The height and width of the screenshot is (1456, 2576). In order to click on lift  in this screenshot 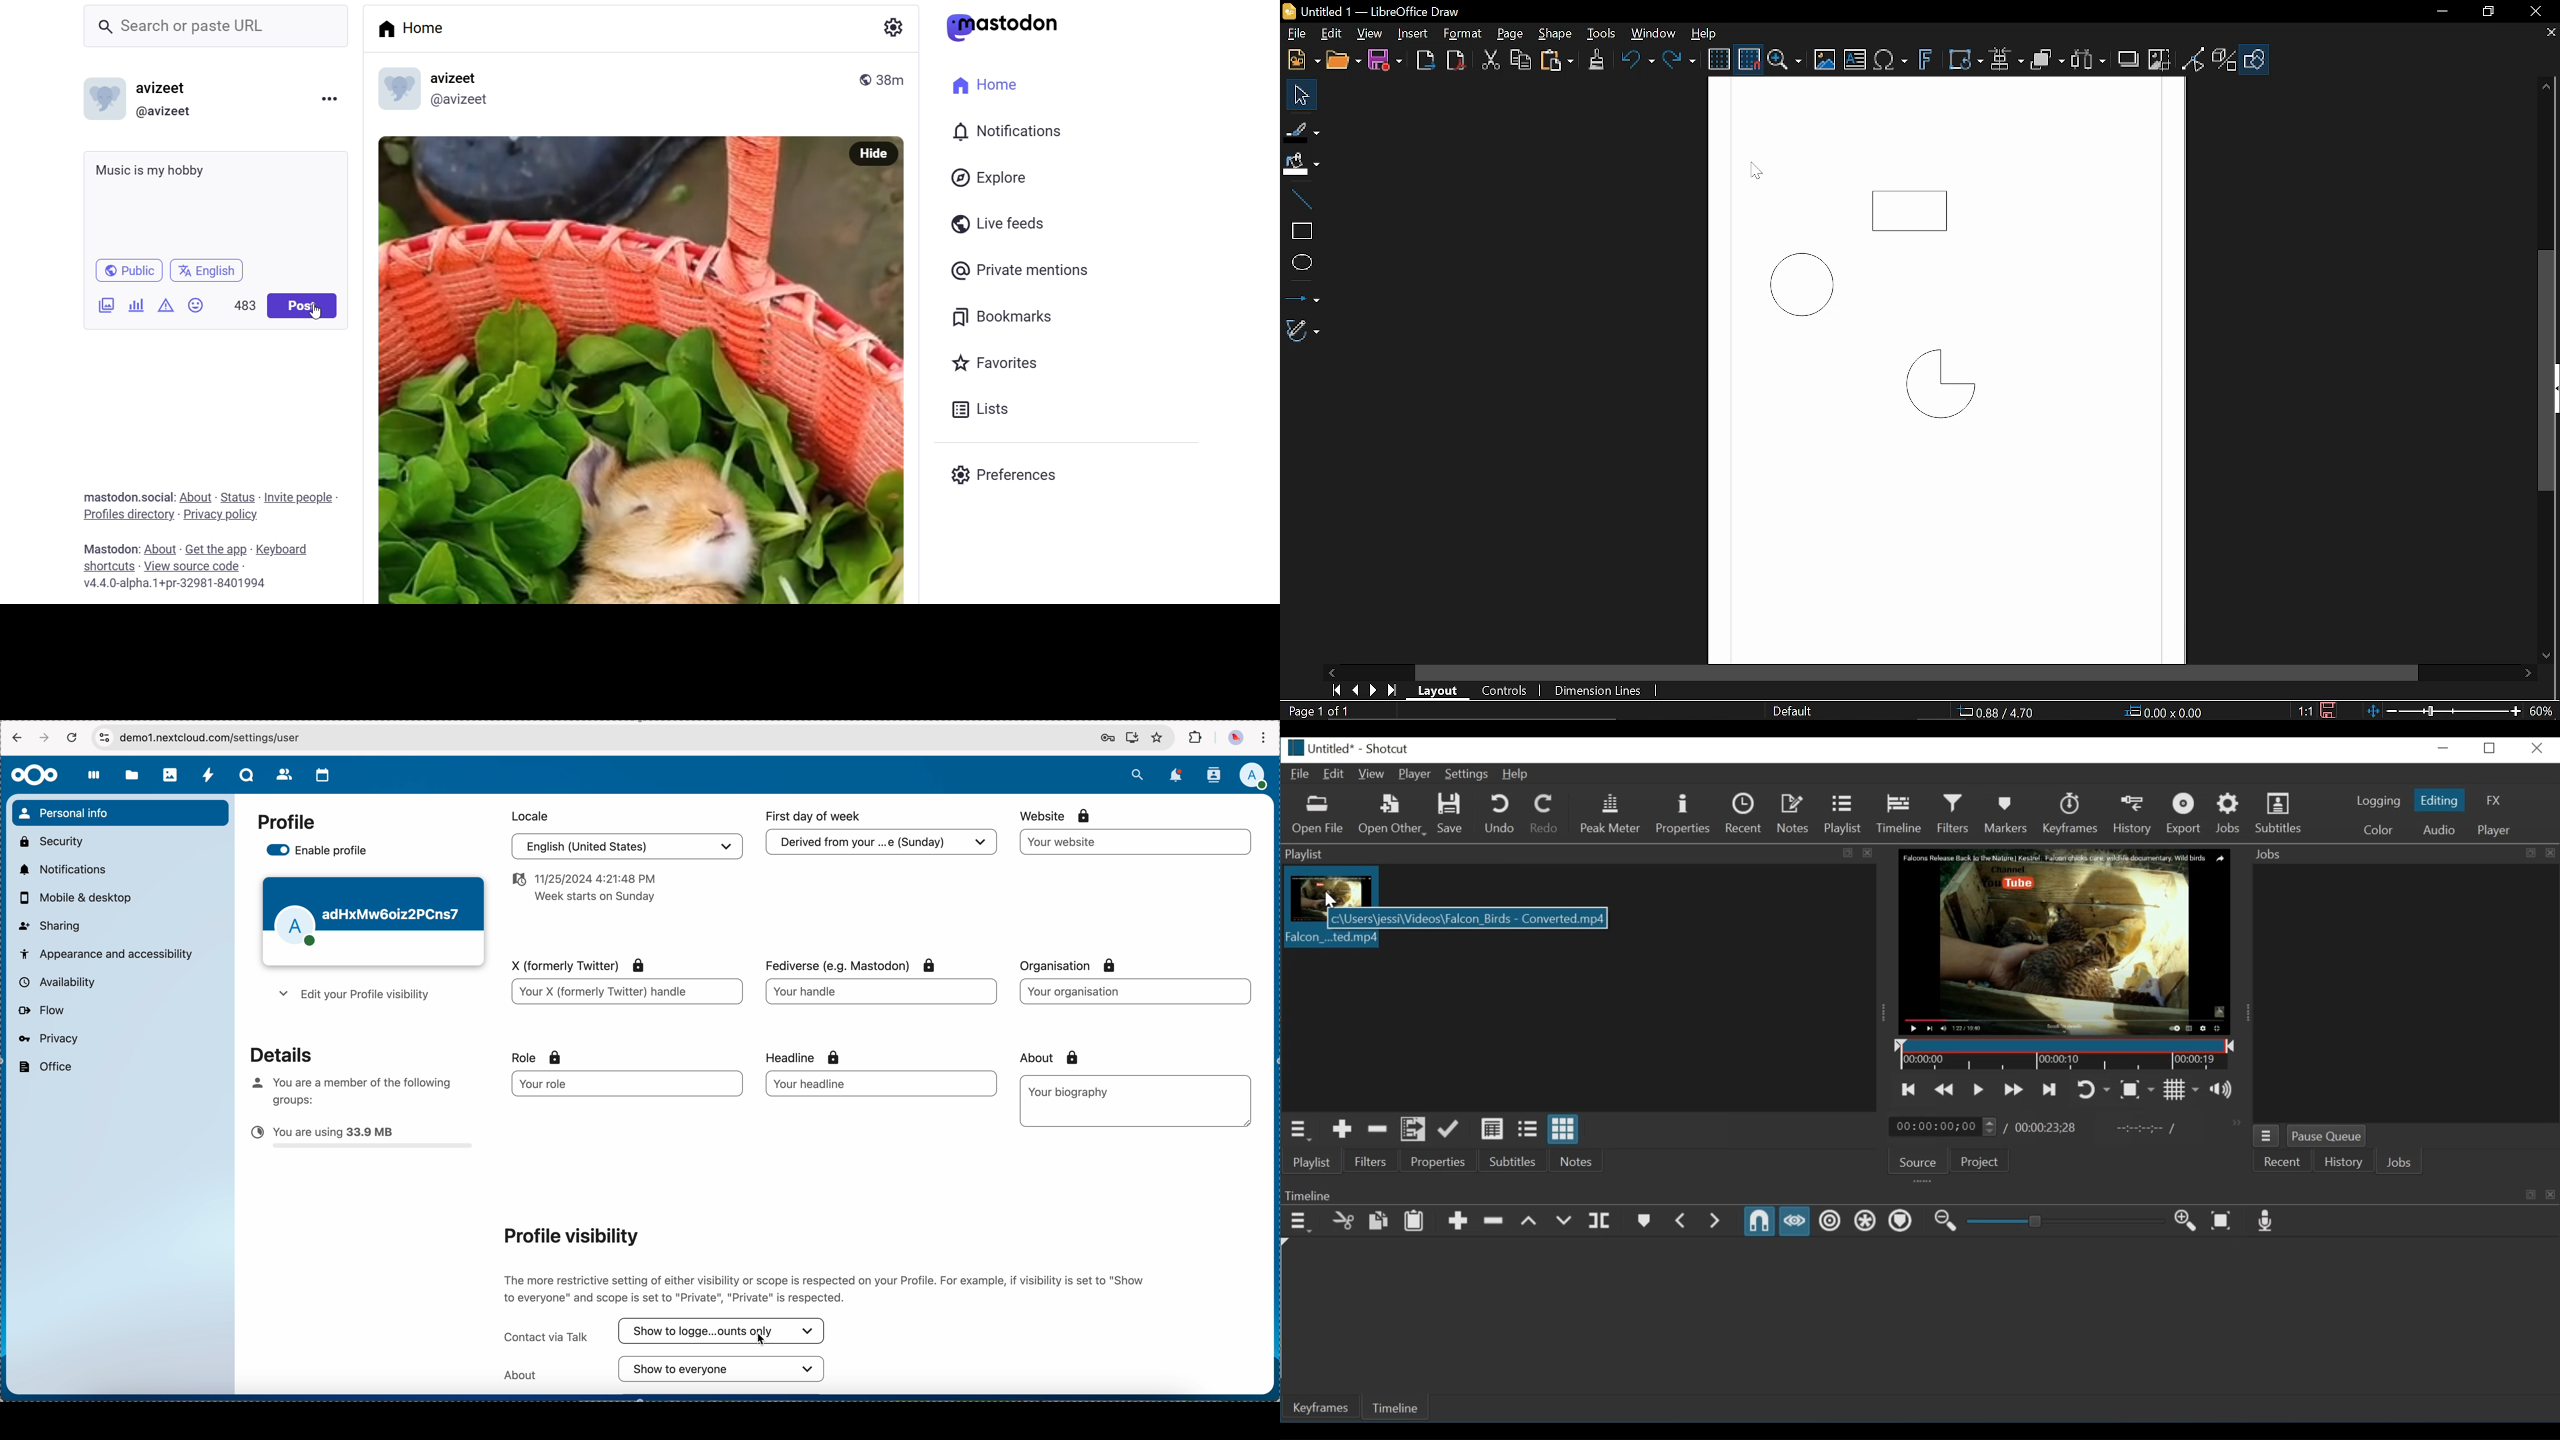, I will do `click(1530, 1221)`.